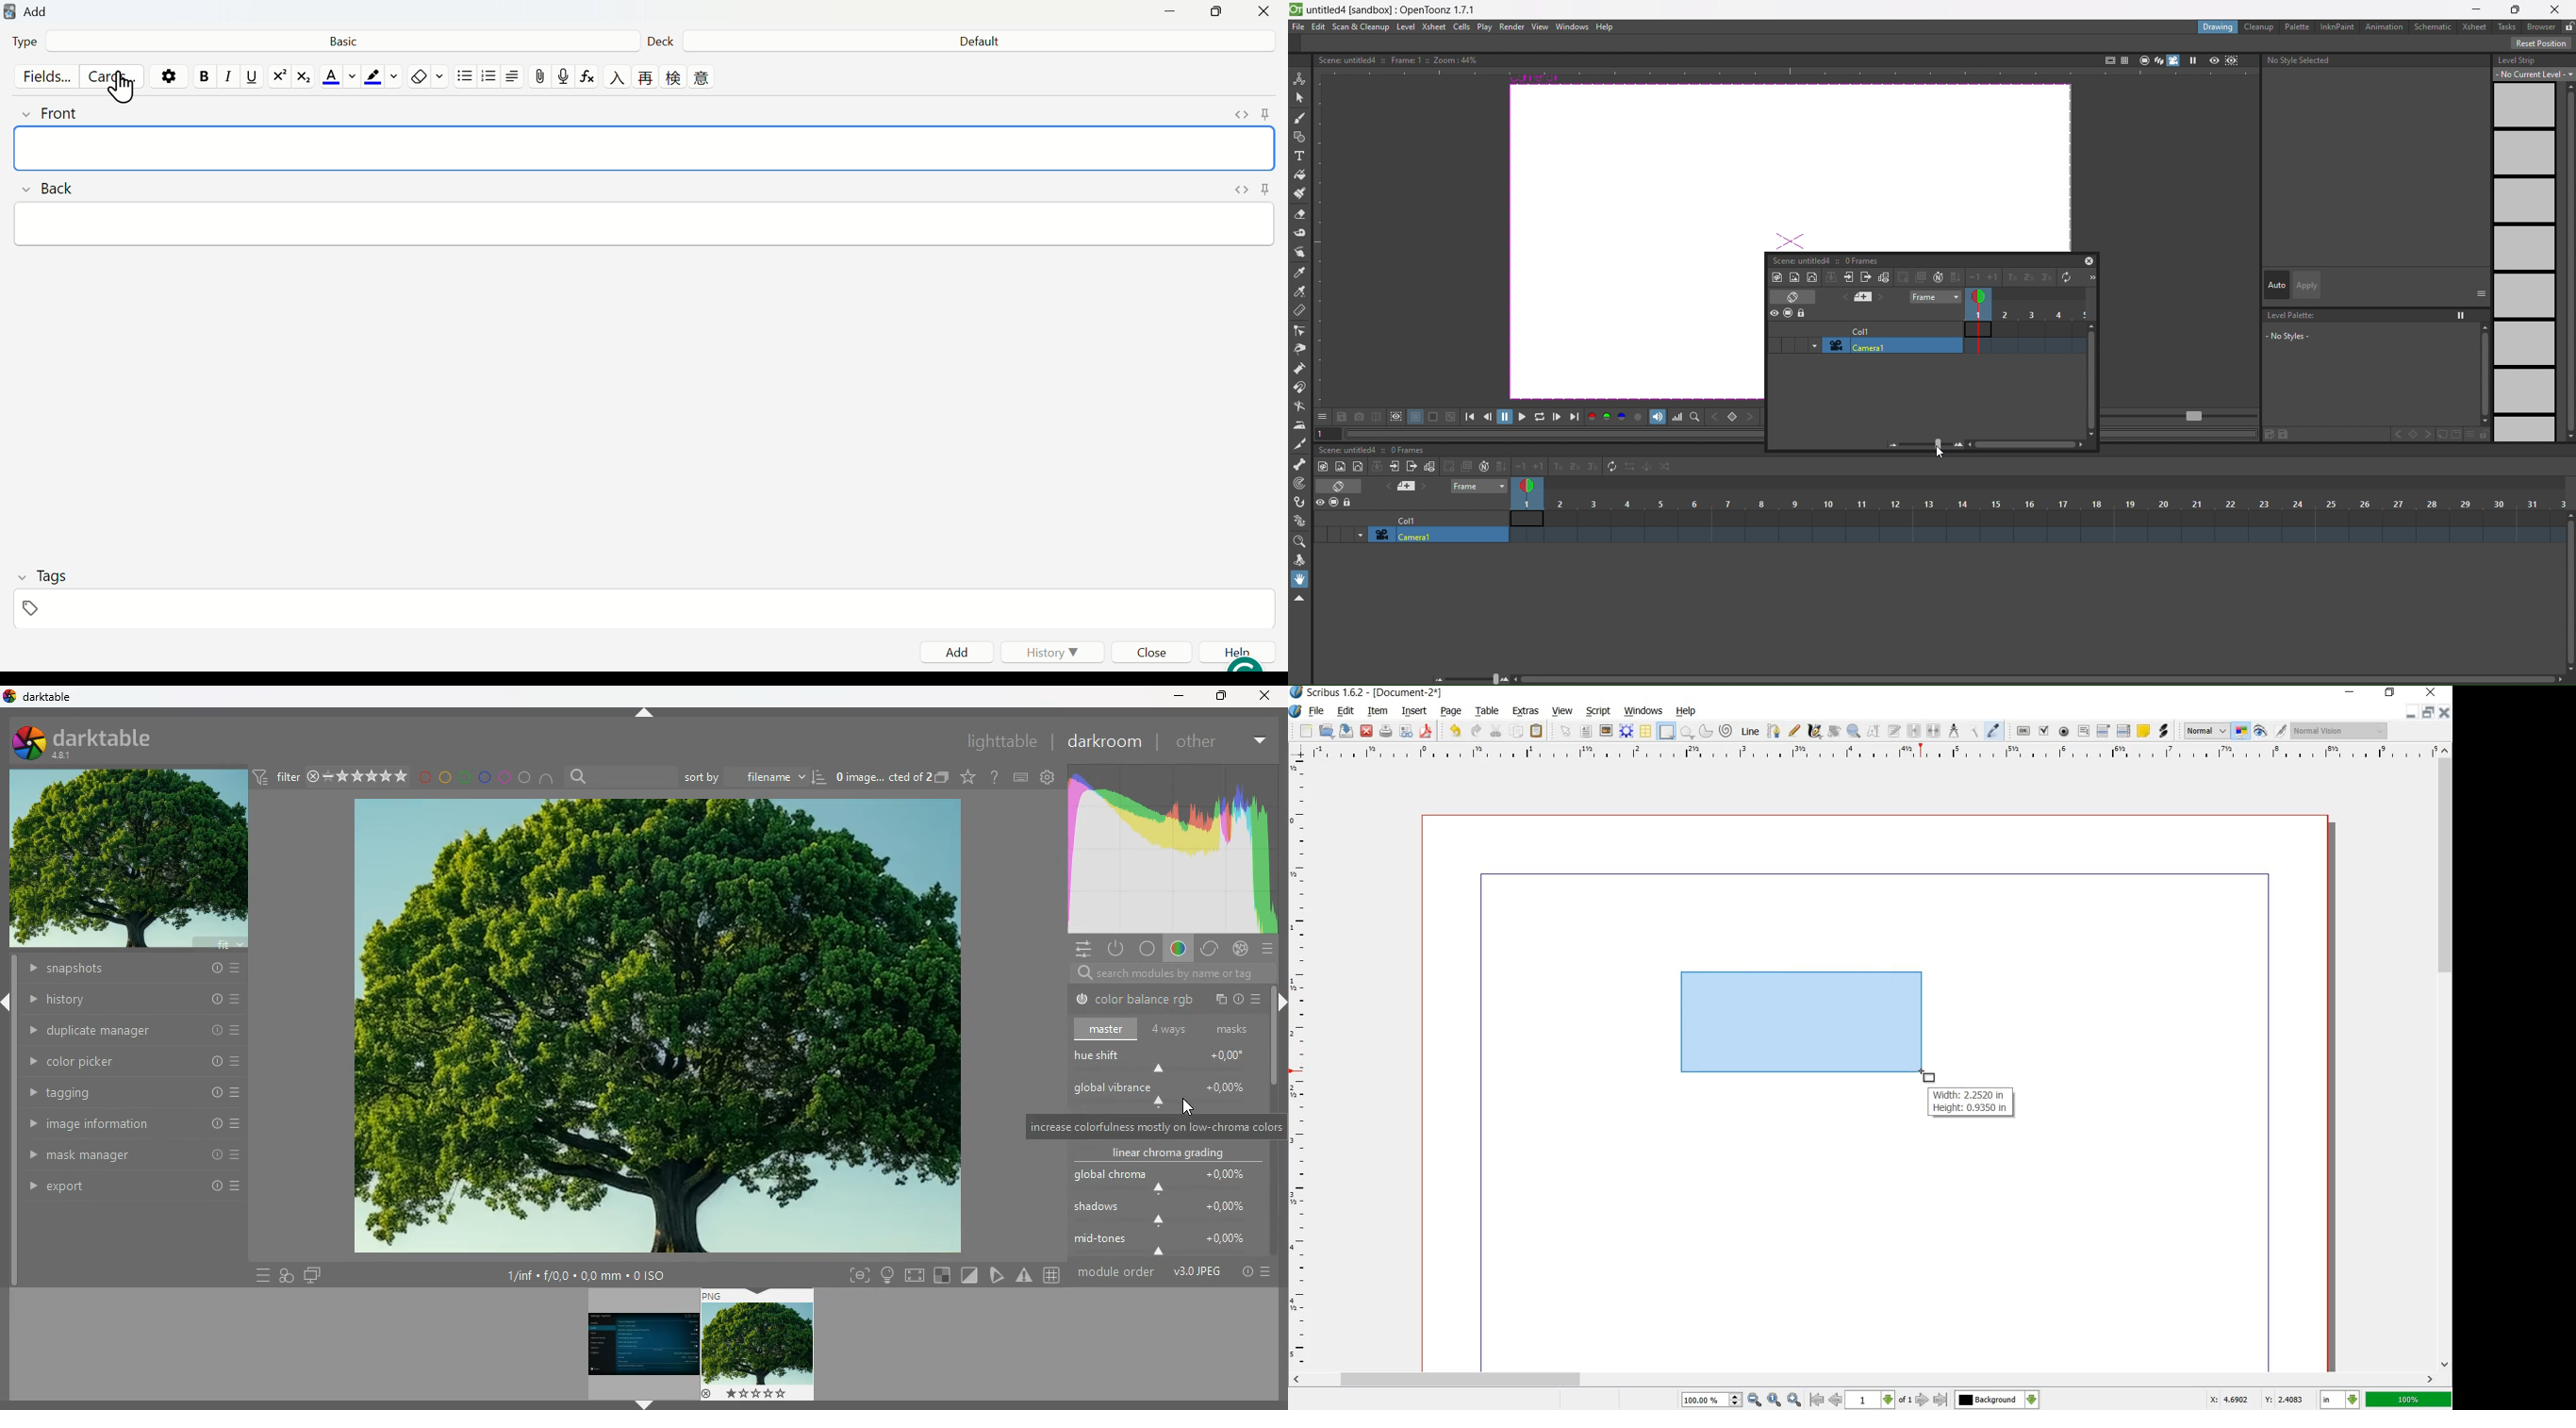 This screenshot has height=1428, width=2576. I want to click on Cards, so click(107, 77).